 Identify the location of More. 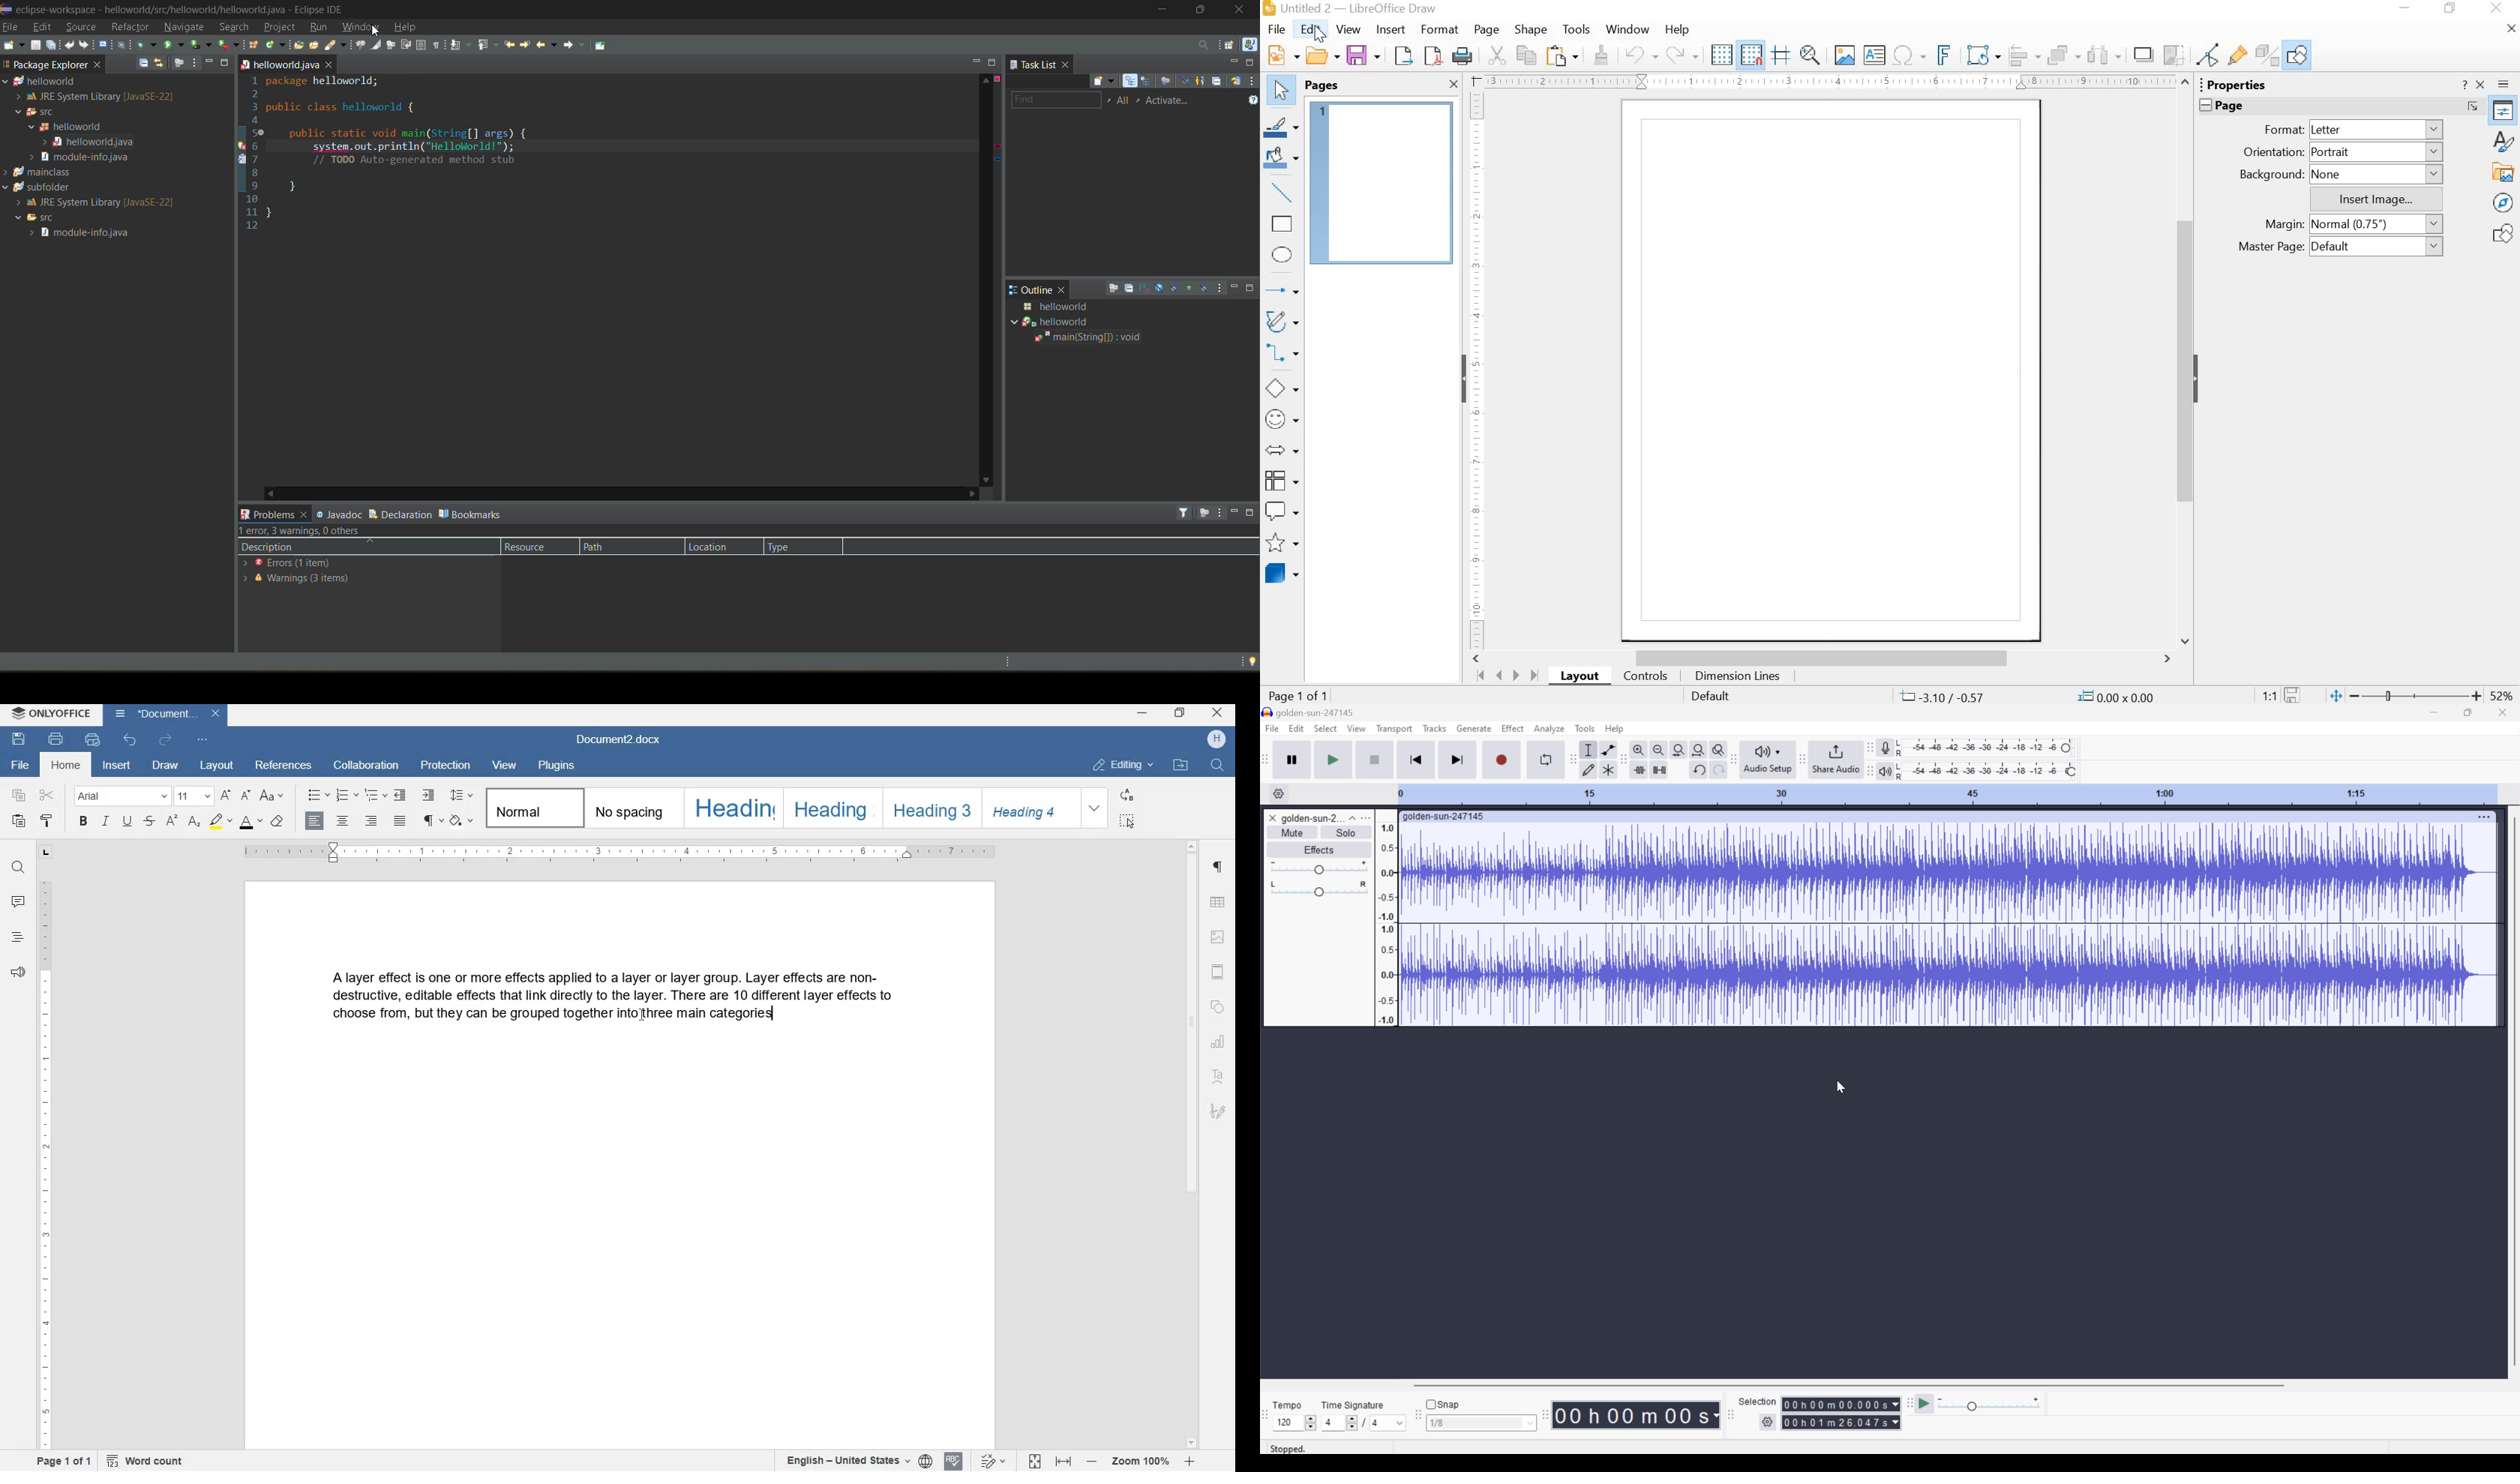
(2483, 816).